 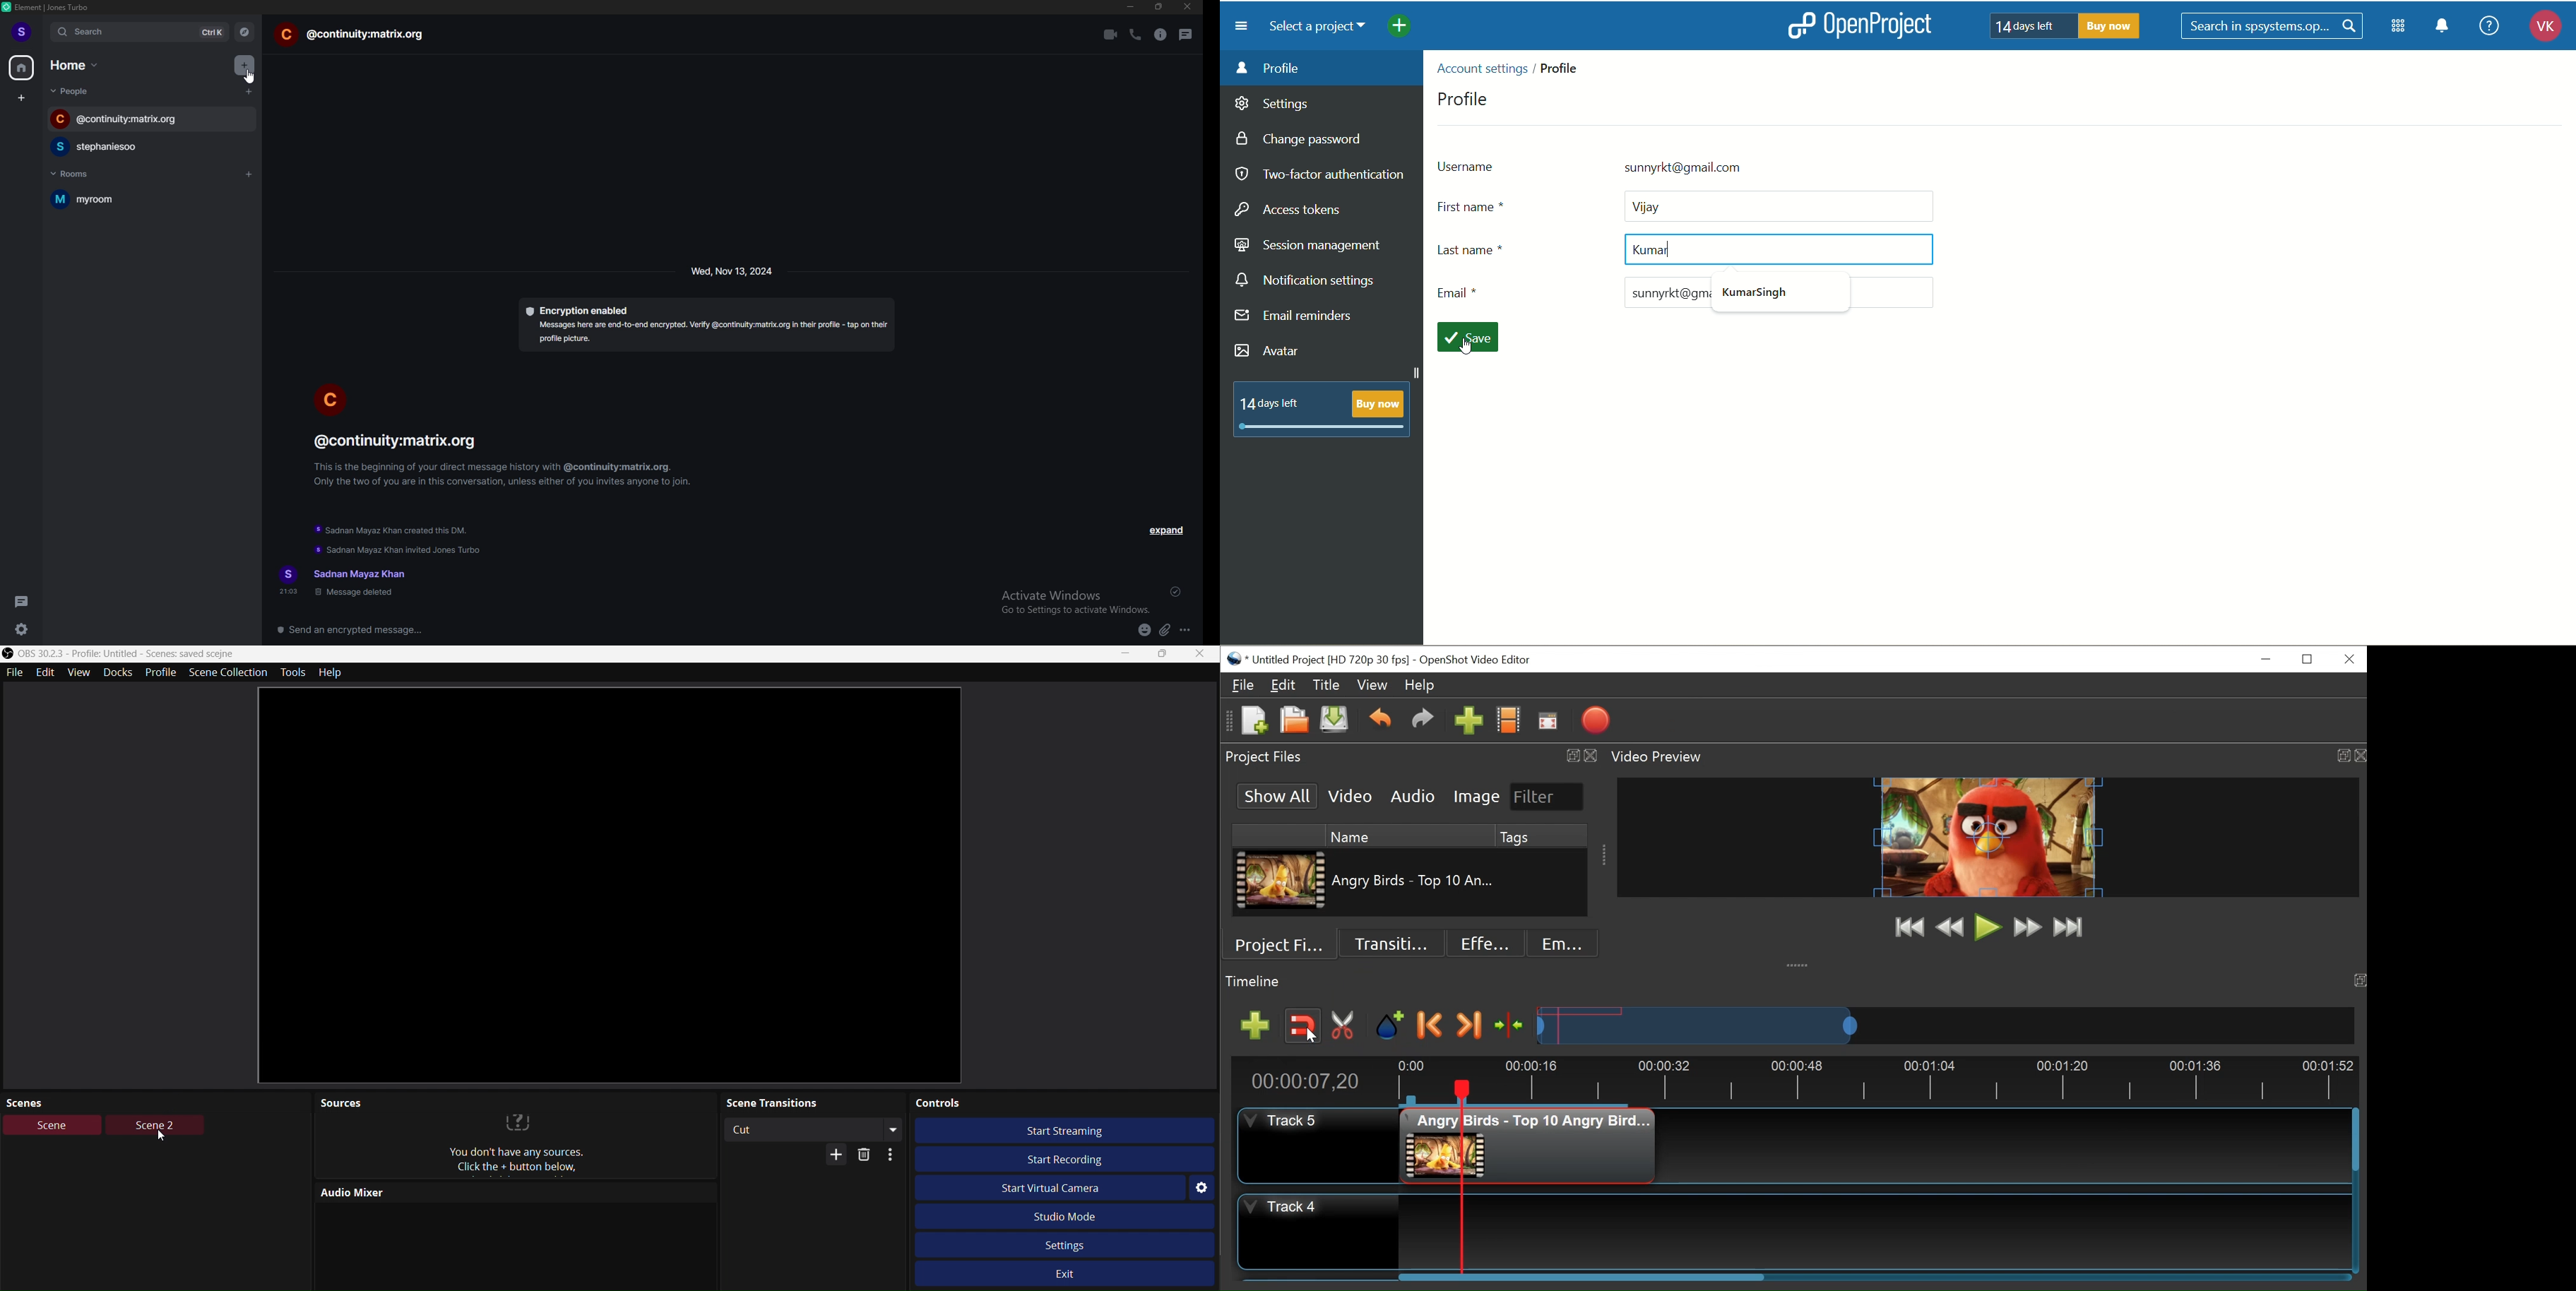 I want to click on Tools, so click(x=292, y=672).